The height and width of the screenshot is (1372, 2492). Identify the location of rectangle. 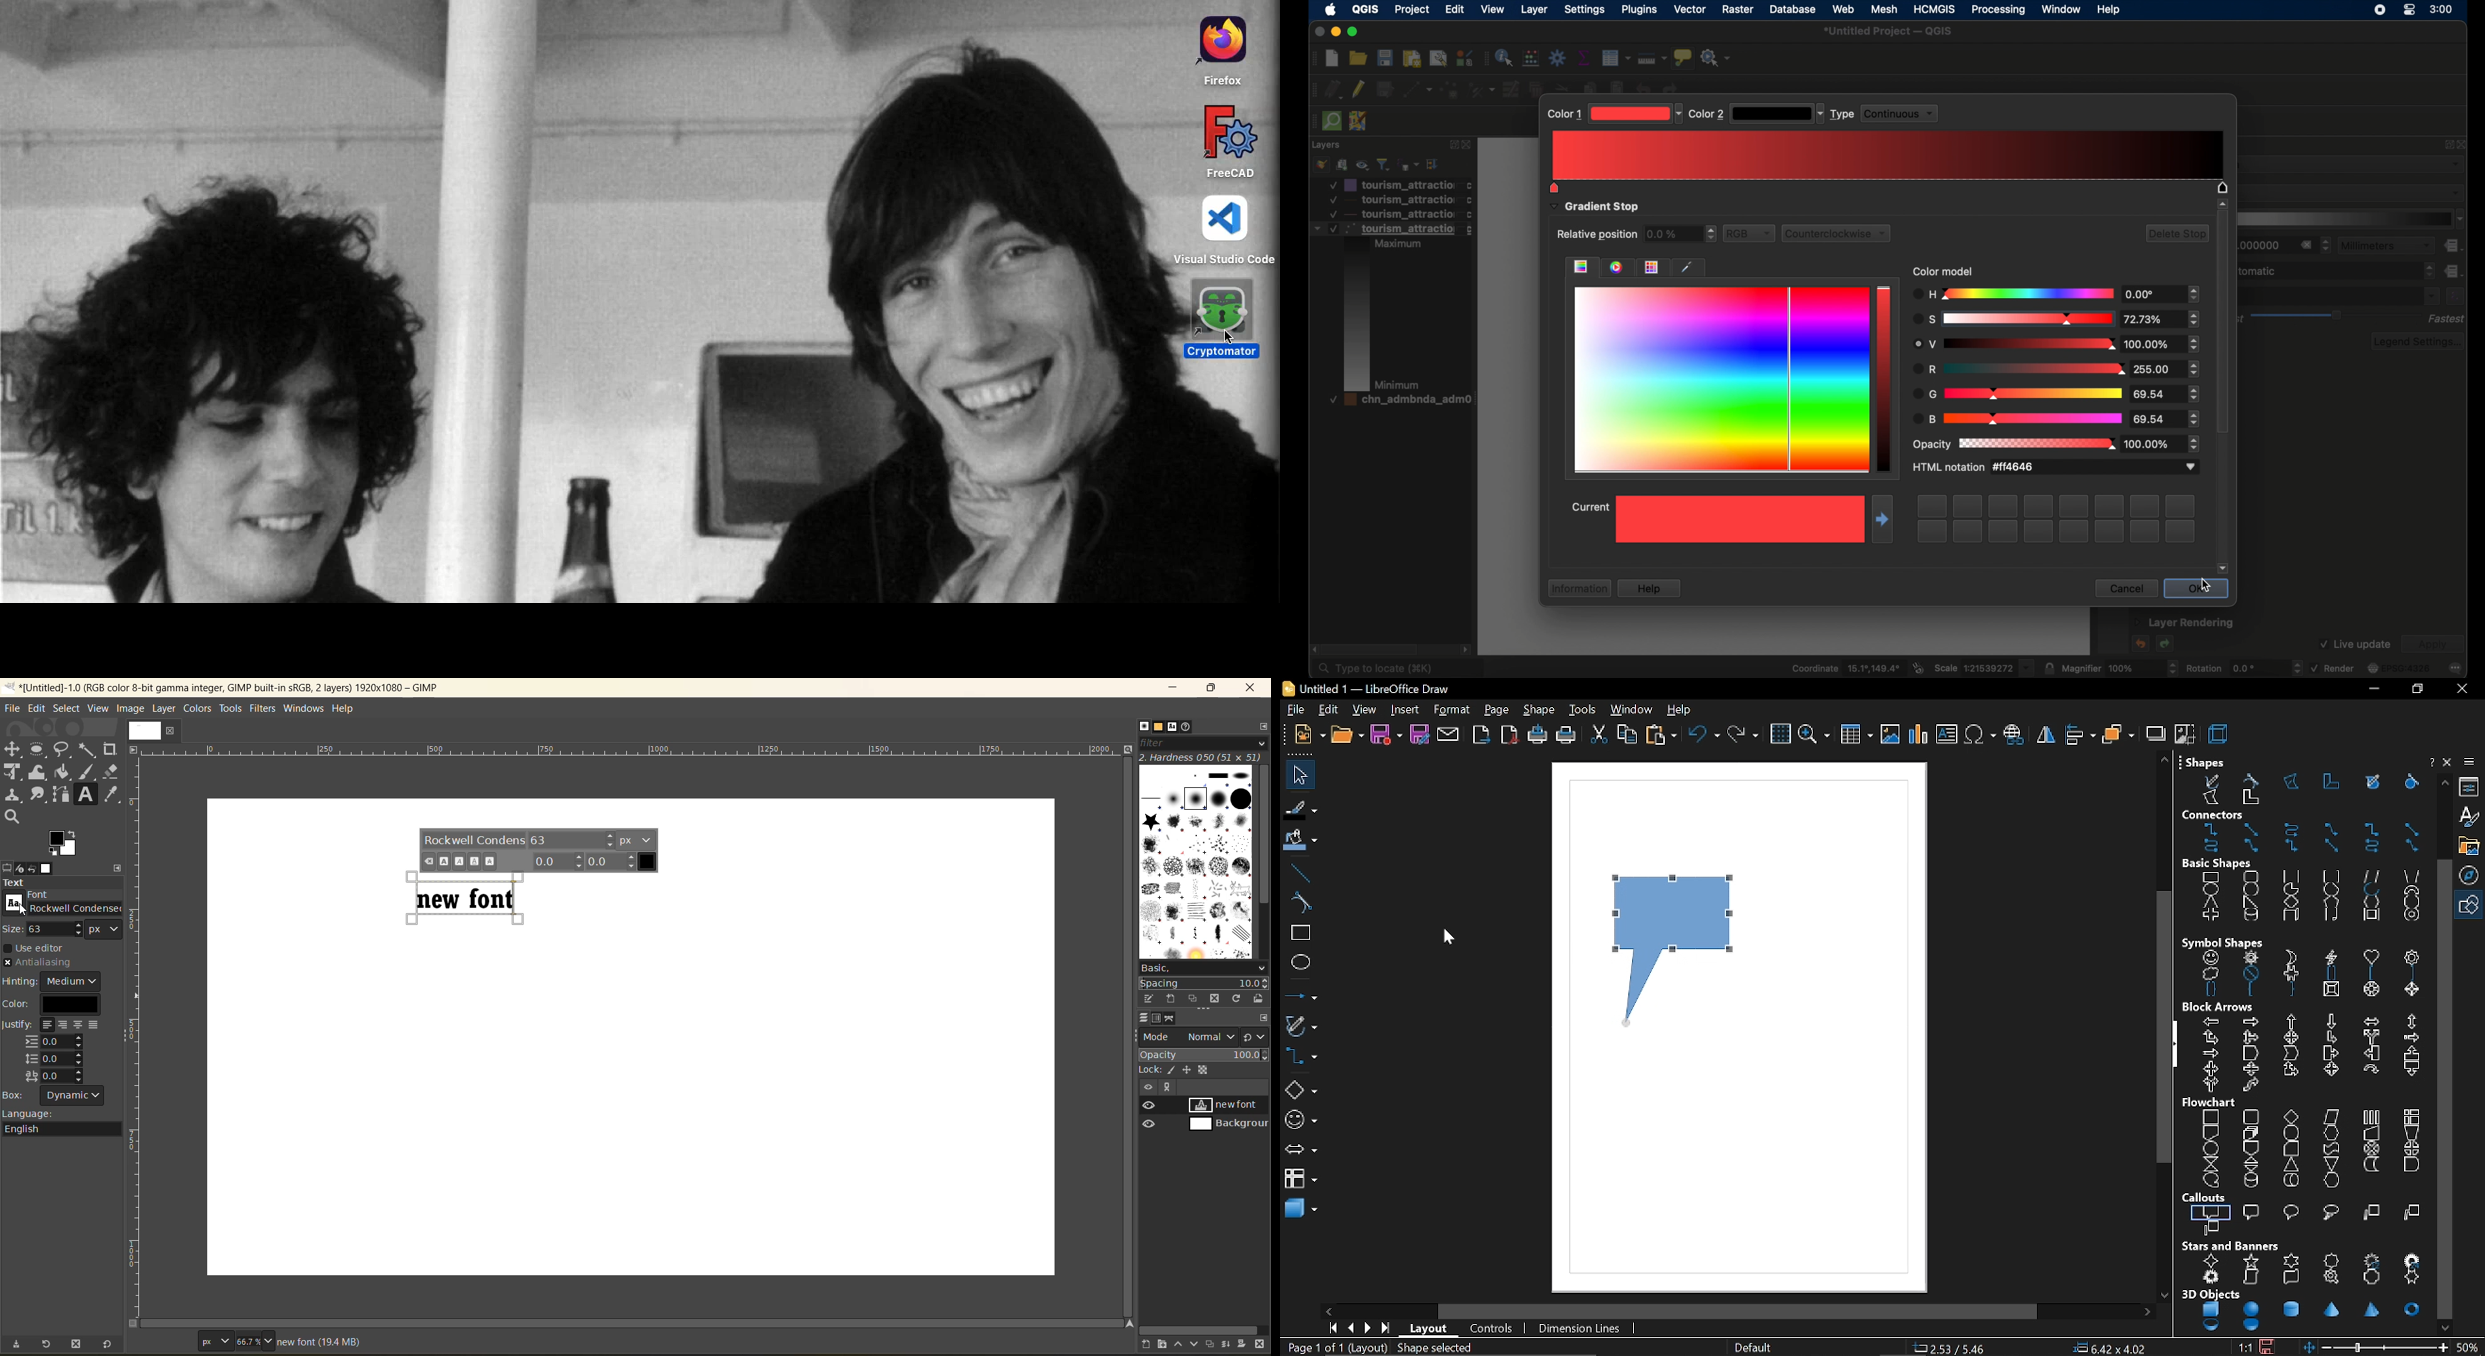
(1297, 934).